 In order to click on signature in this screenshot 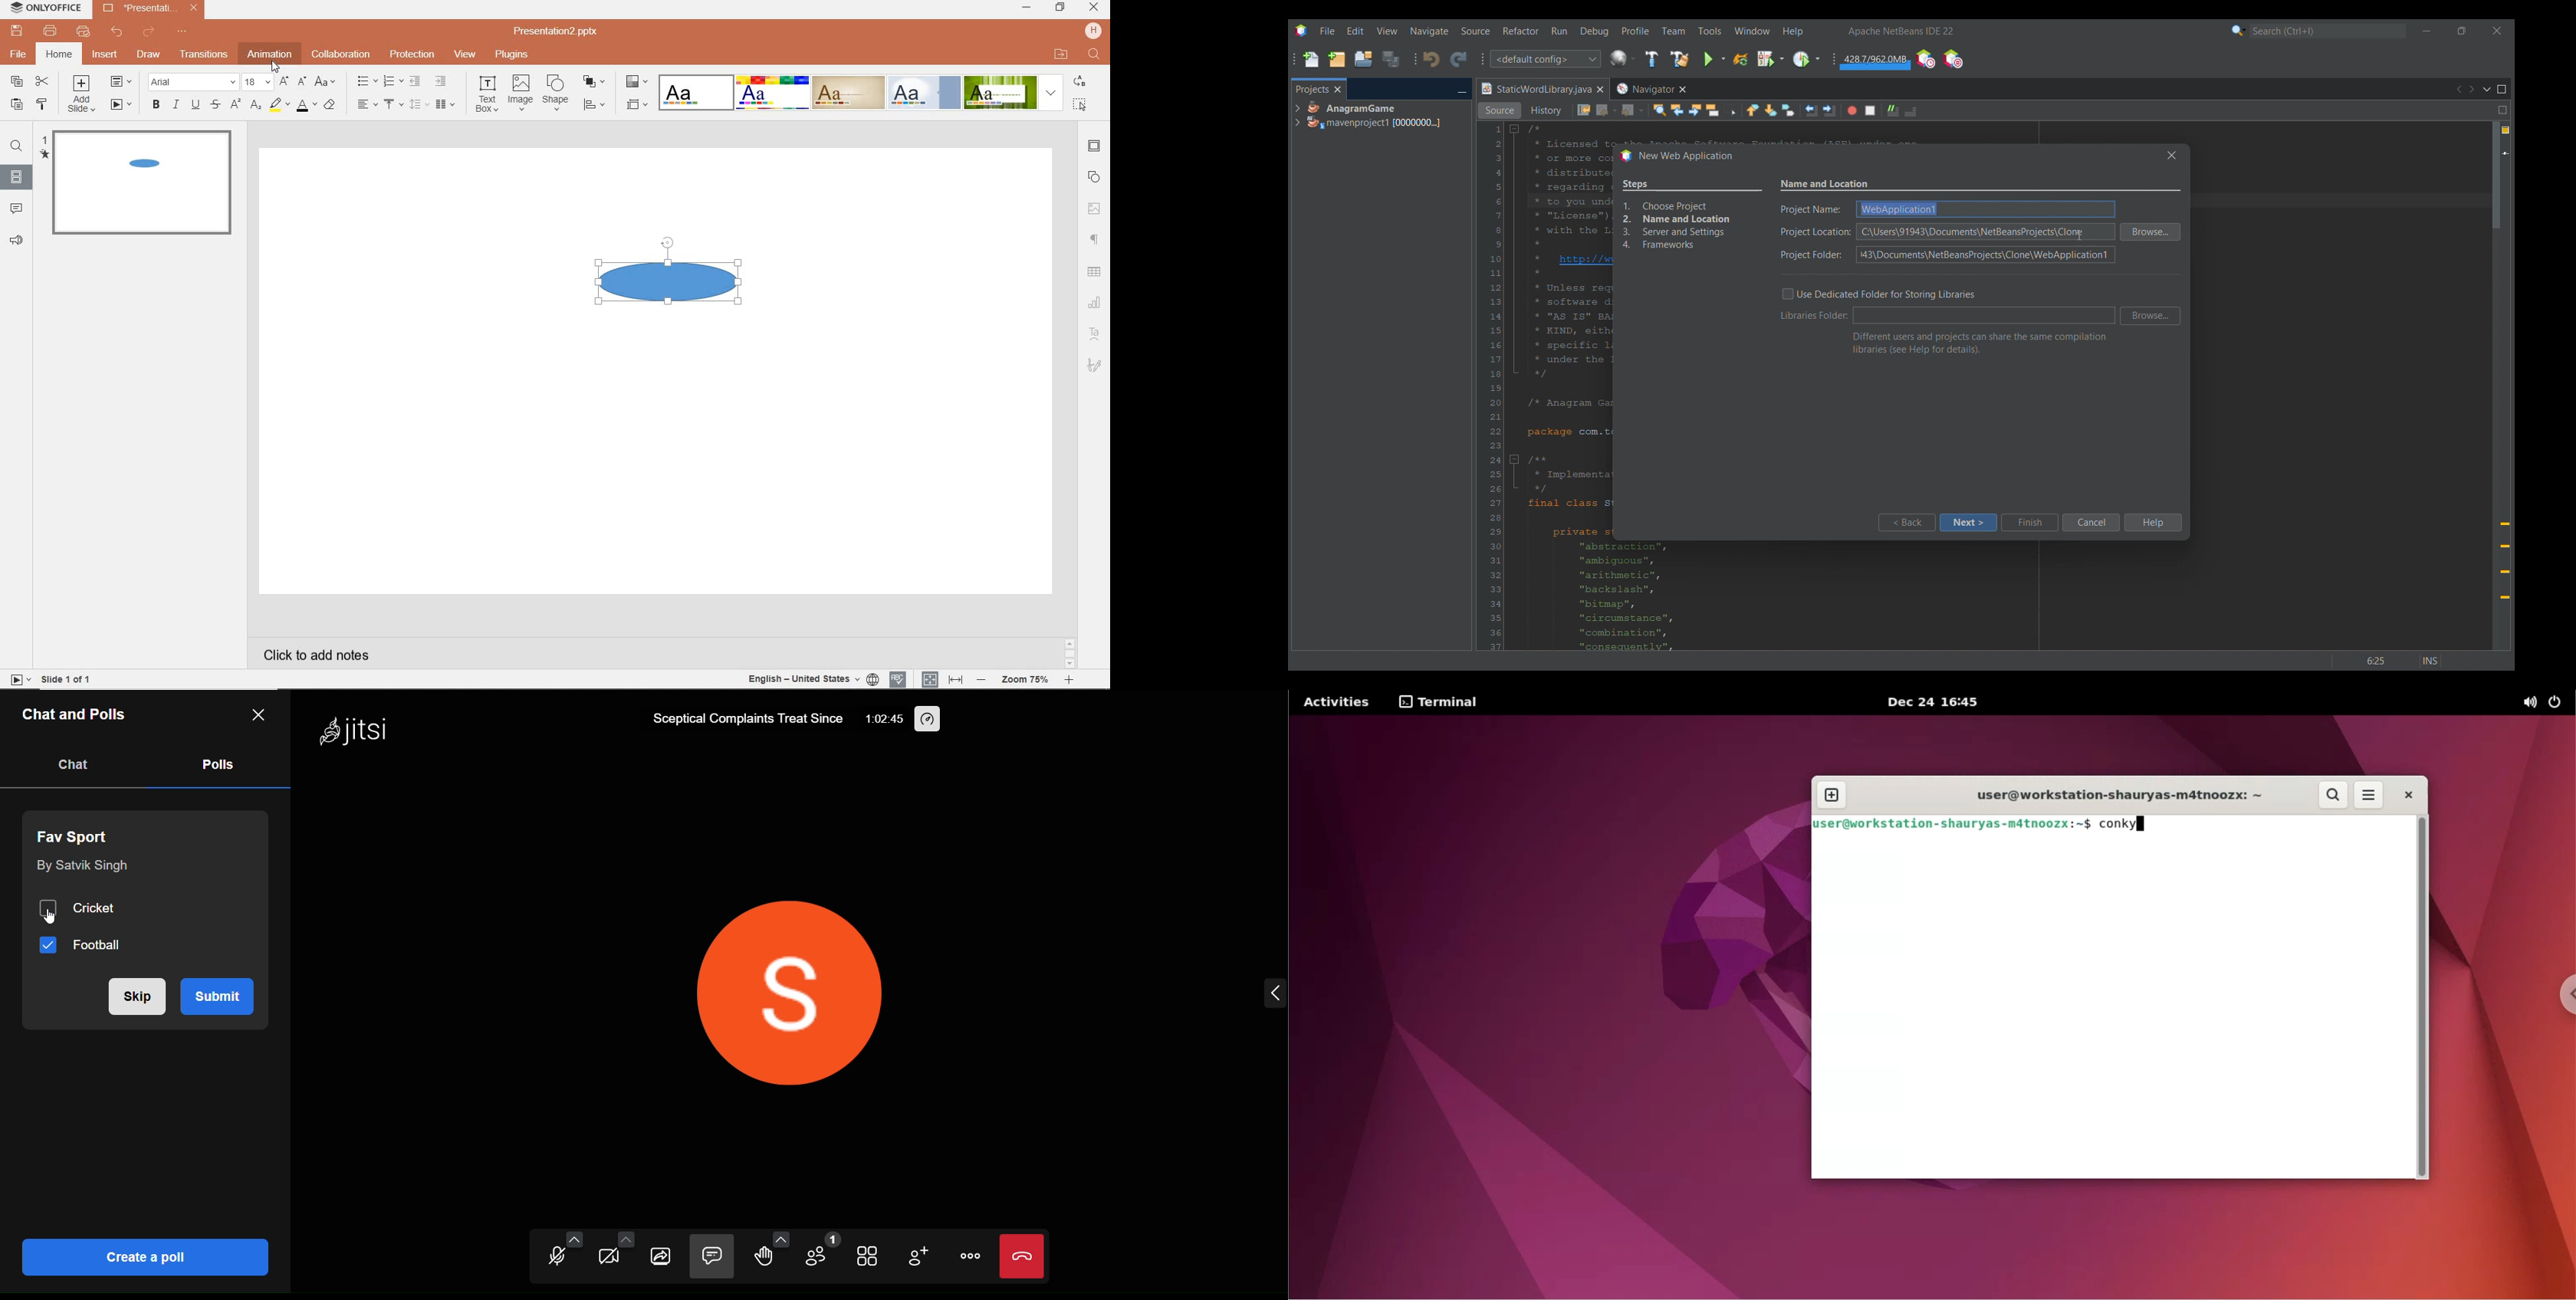, I will do `click(1096, 365)`.